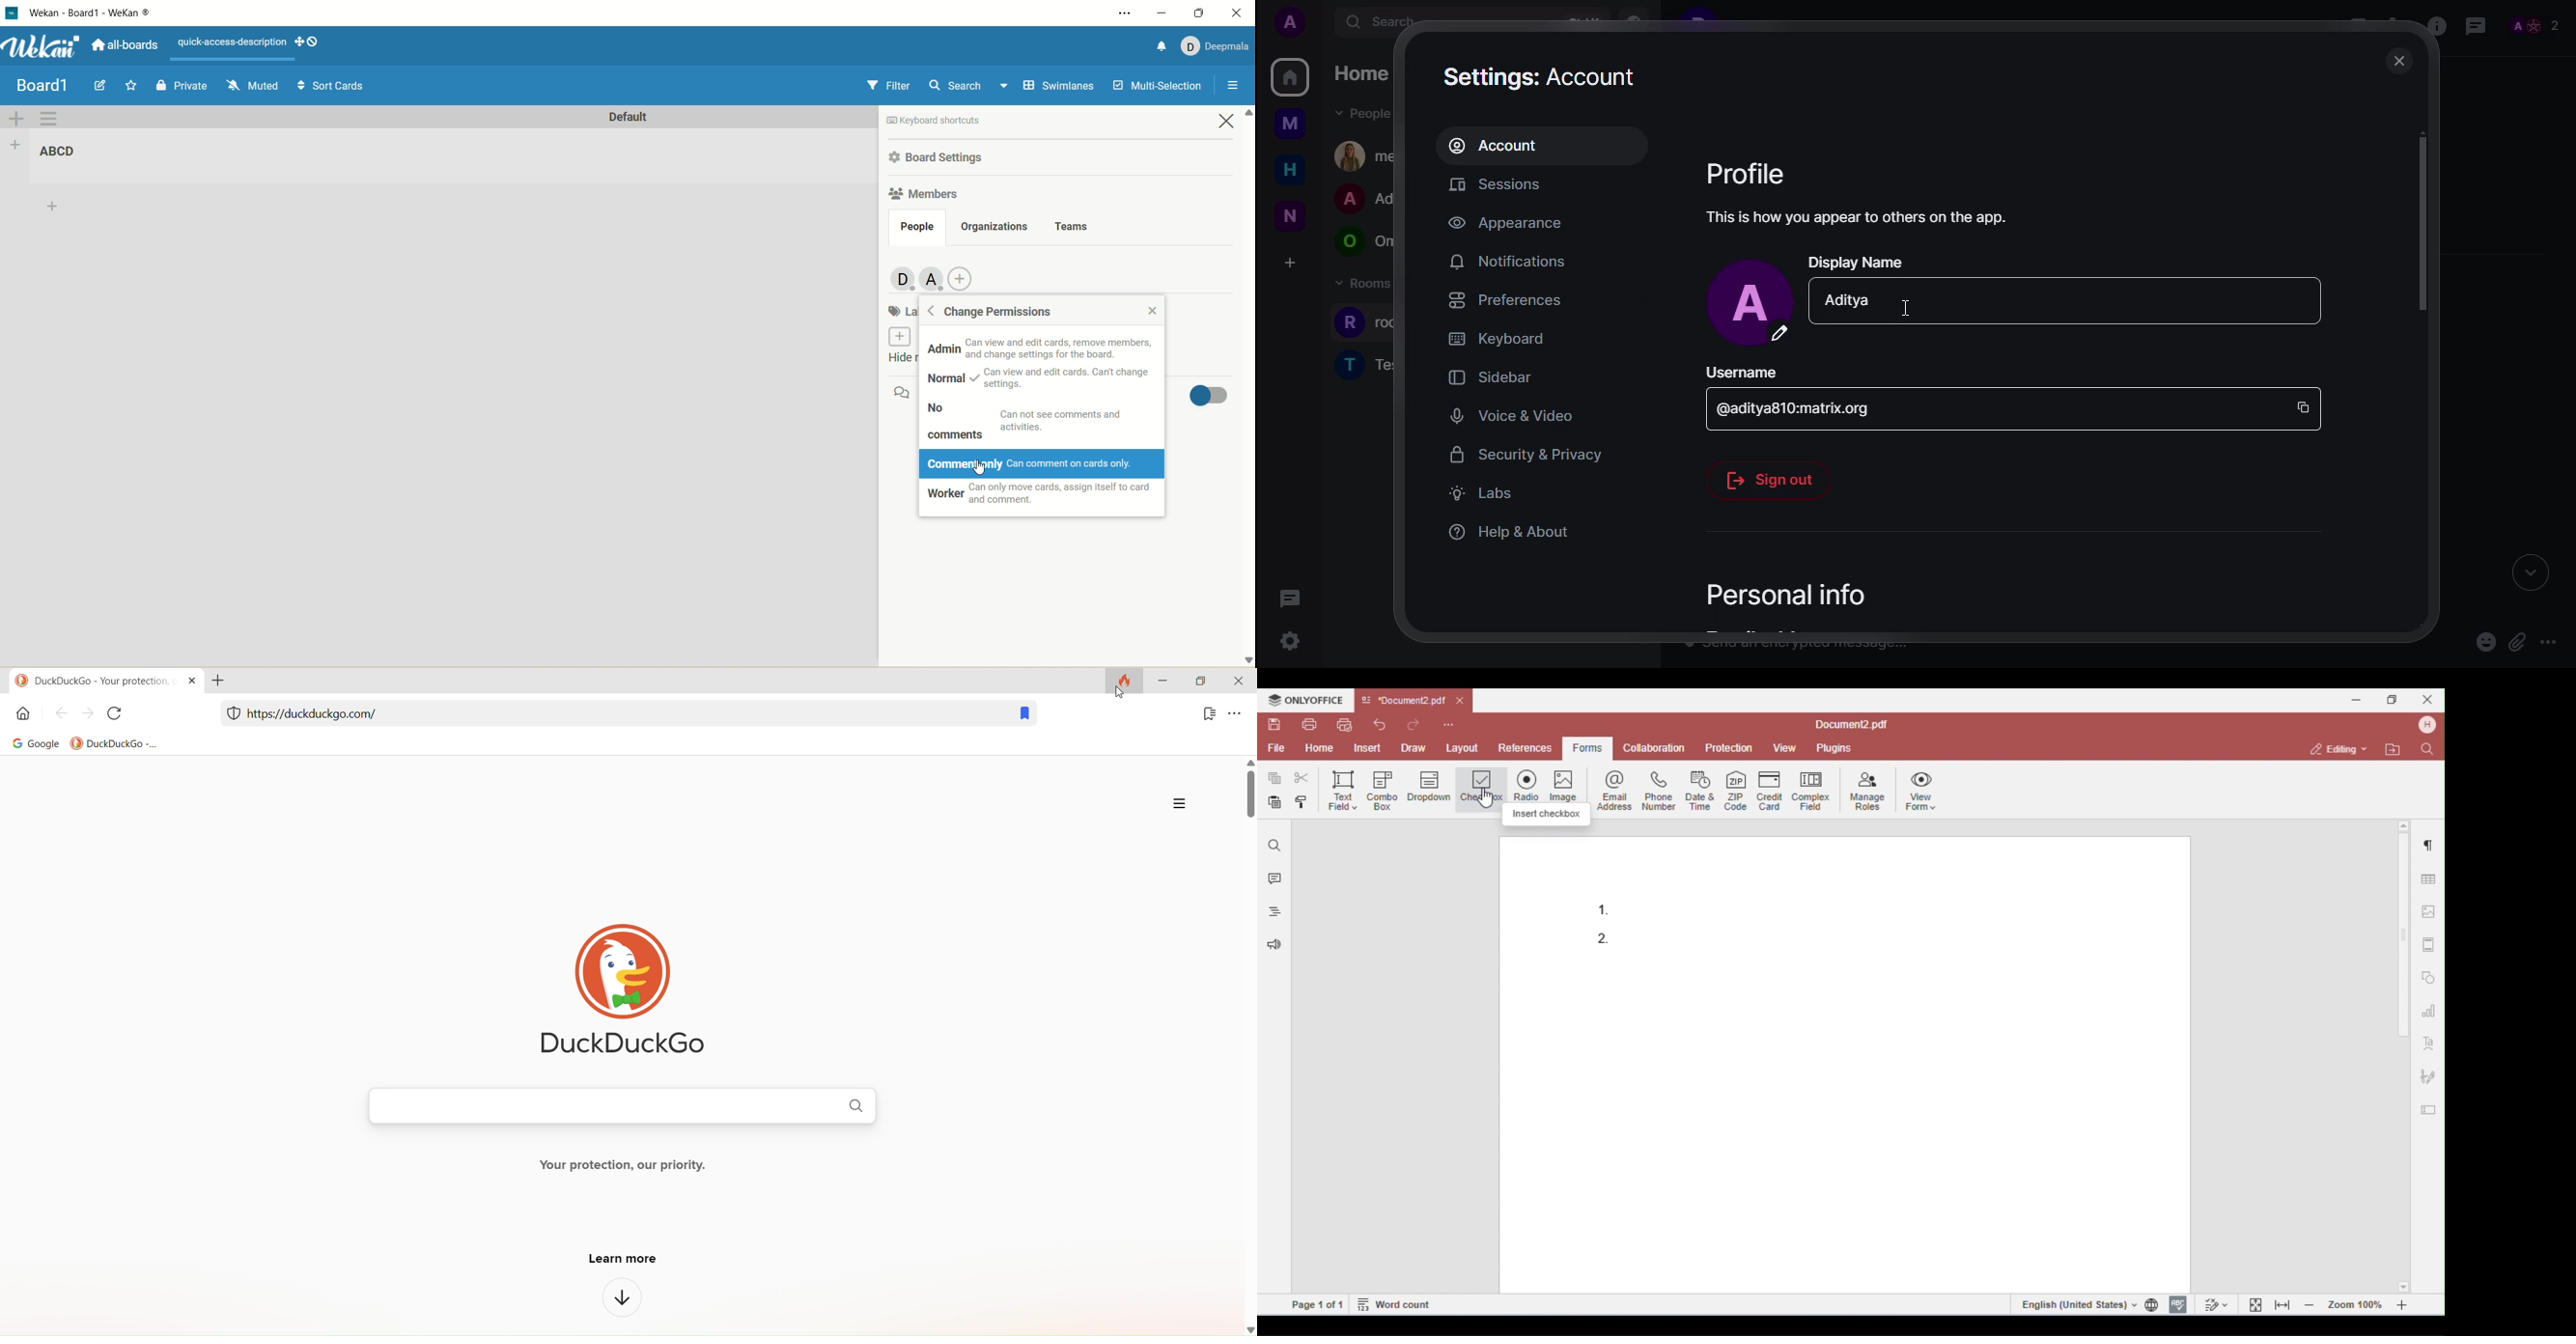 The image size is (2576, 1344). What do you see at coordinates (229, 41) in the screenshot?
I see `text` at bounding box center [229, 41].